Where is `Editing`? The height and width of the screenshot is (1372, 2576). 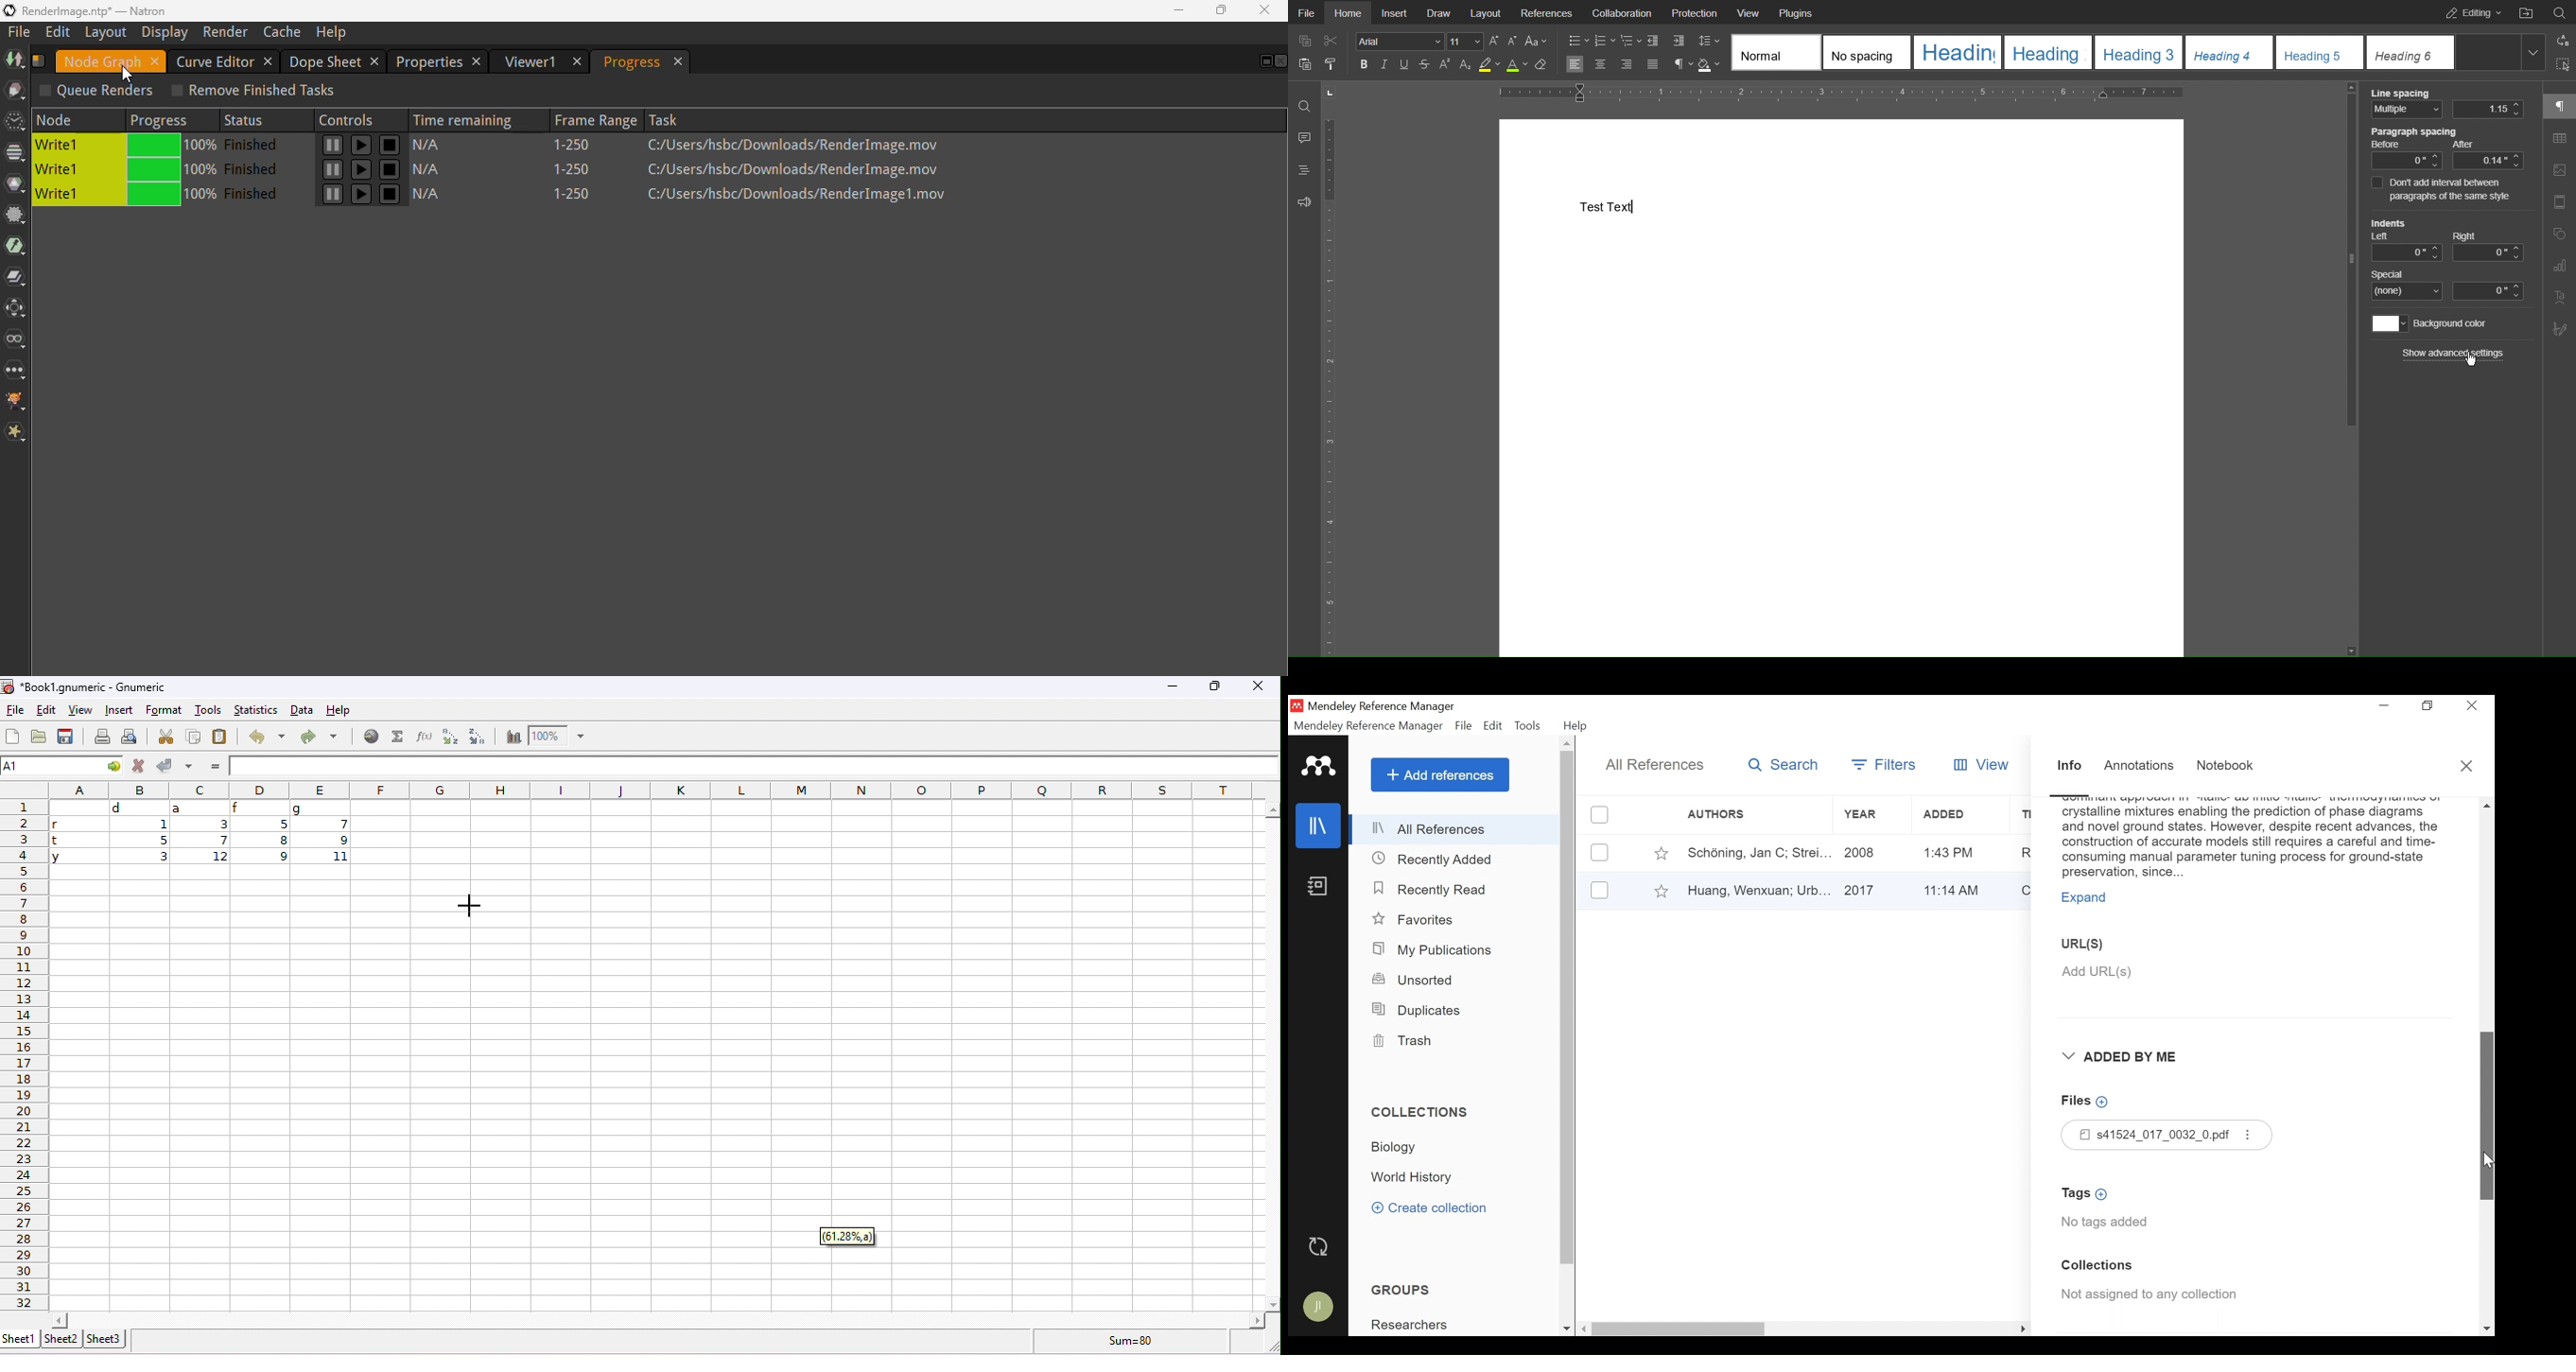
Editing is located at coordinates (2469, 12).